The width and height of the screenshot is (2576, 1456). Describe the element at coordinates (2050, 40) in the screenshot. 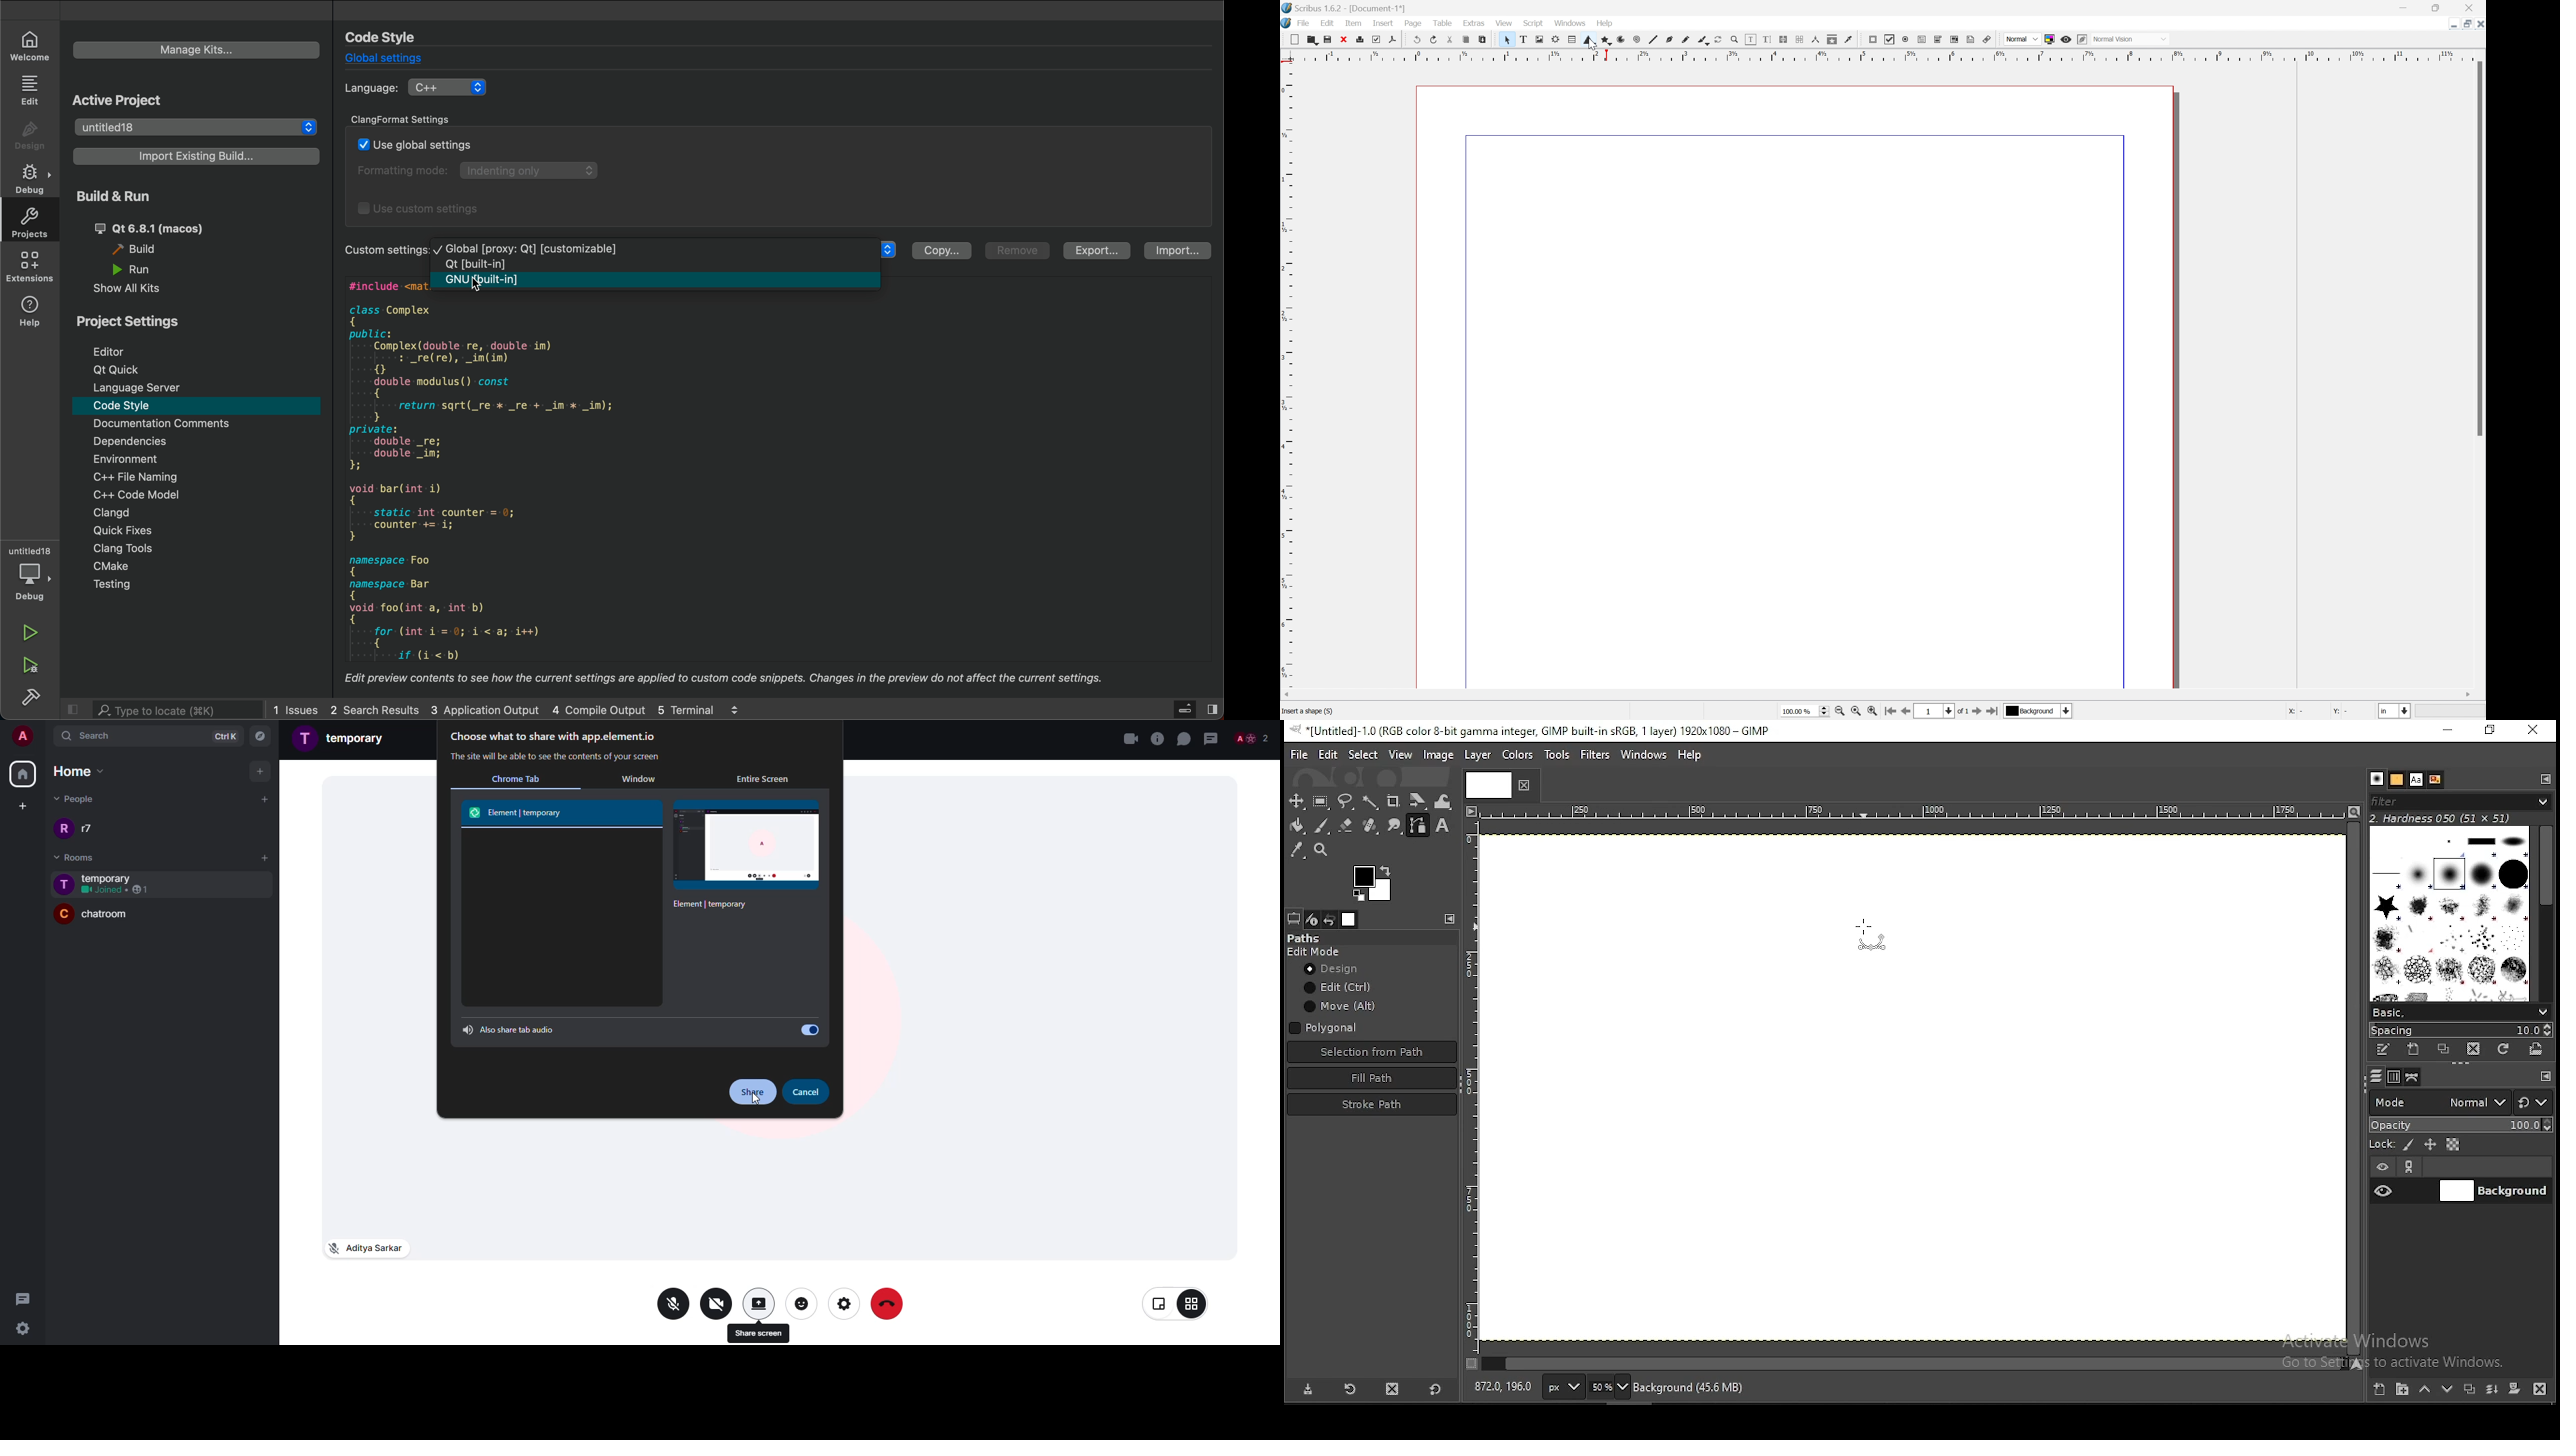

I see `Toggle color management system` at that location.